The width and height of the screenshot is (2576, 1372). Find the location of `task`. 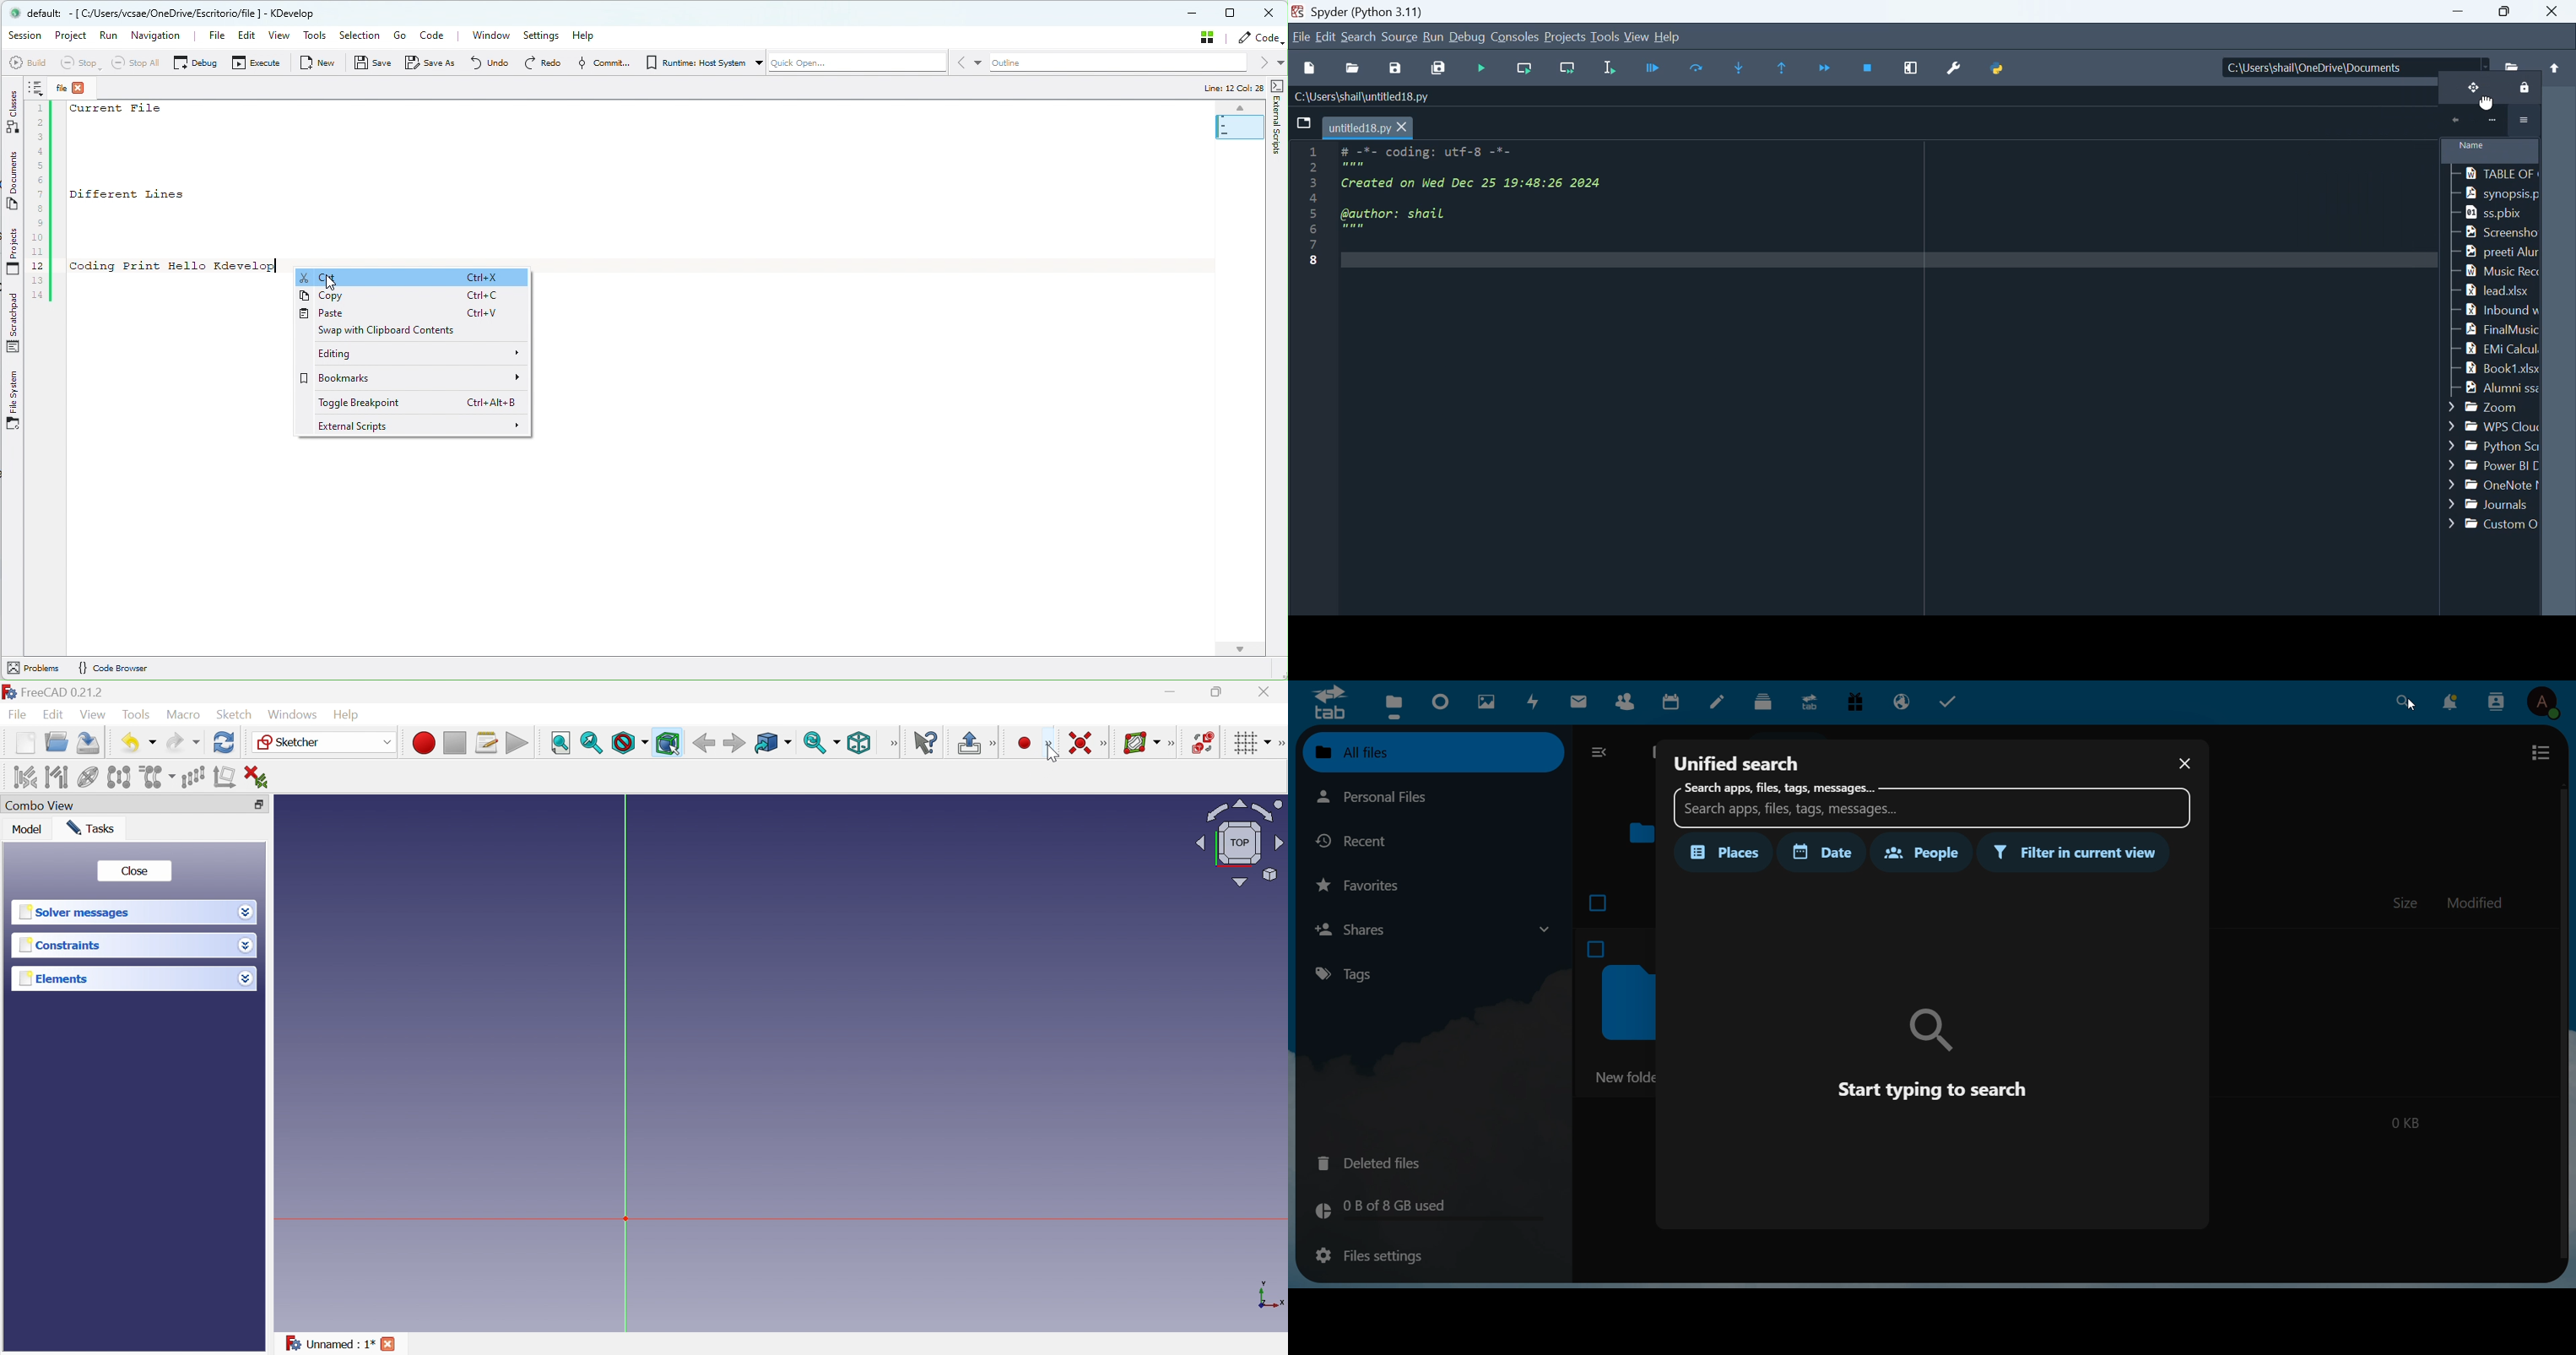

task is located at coordinates (1952, 702).